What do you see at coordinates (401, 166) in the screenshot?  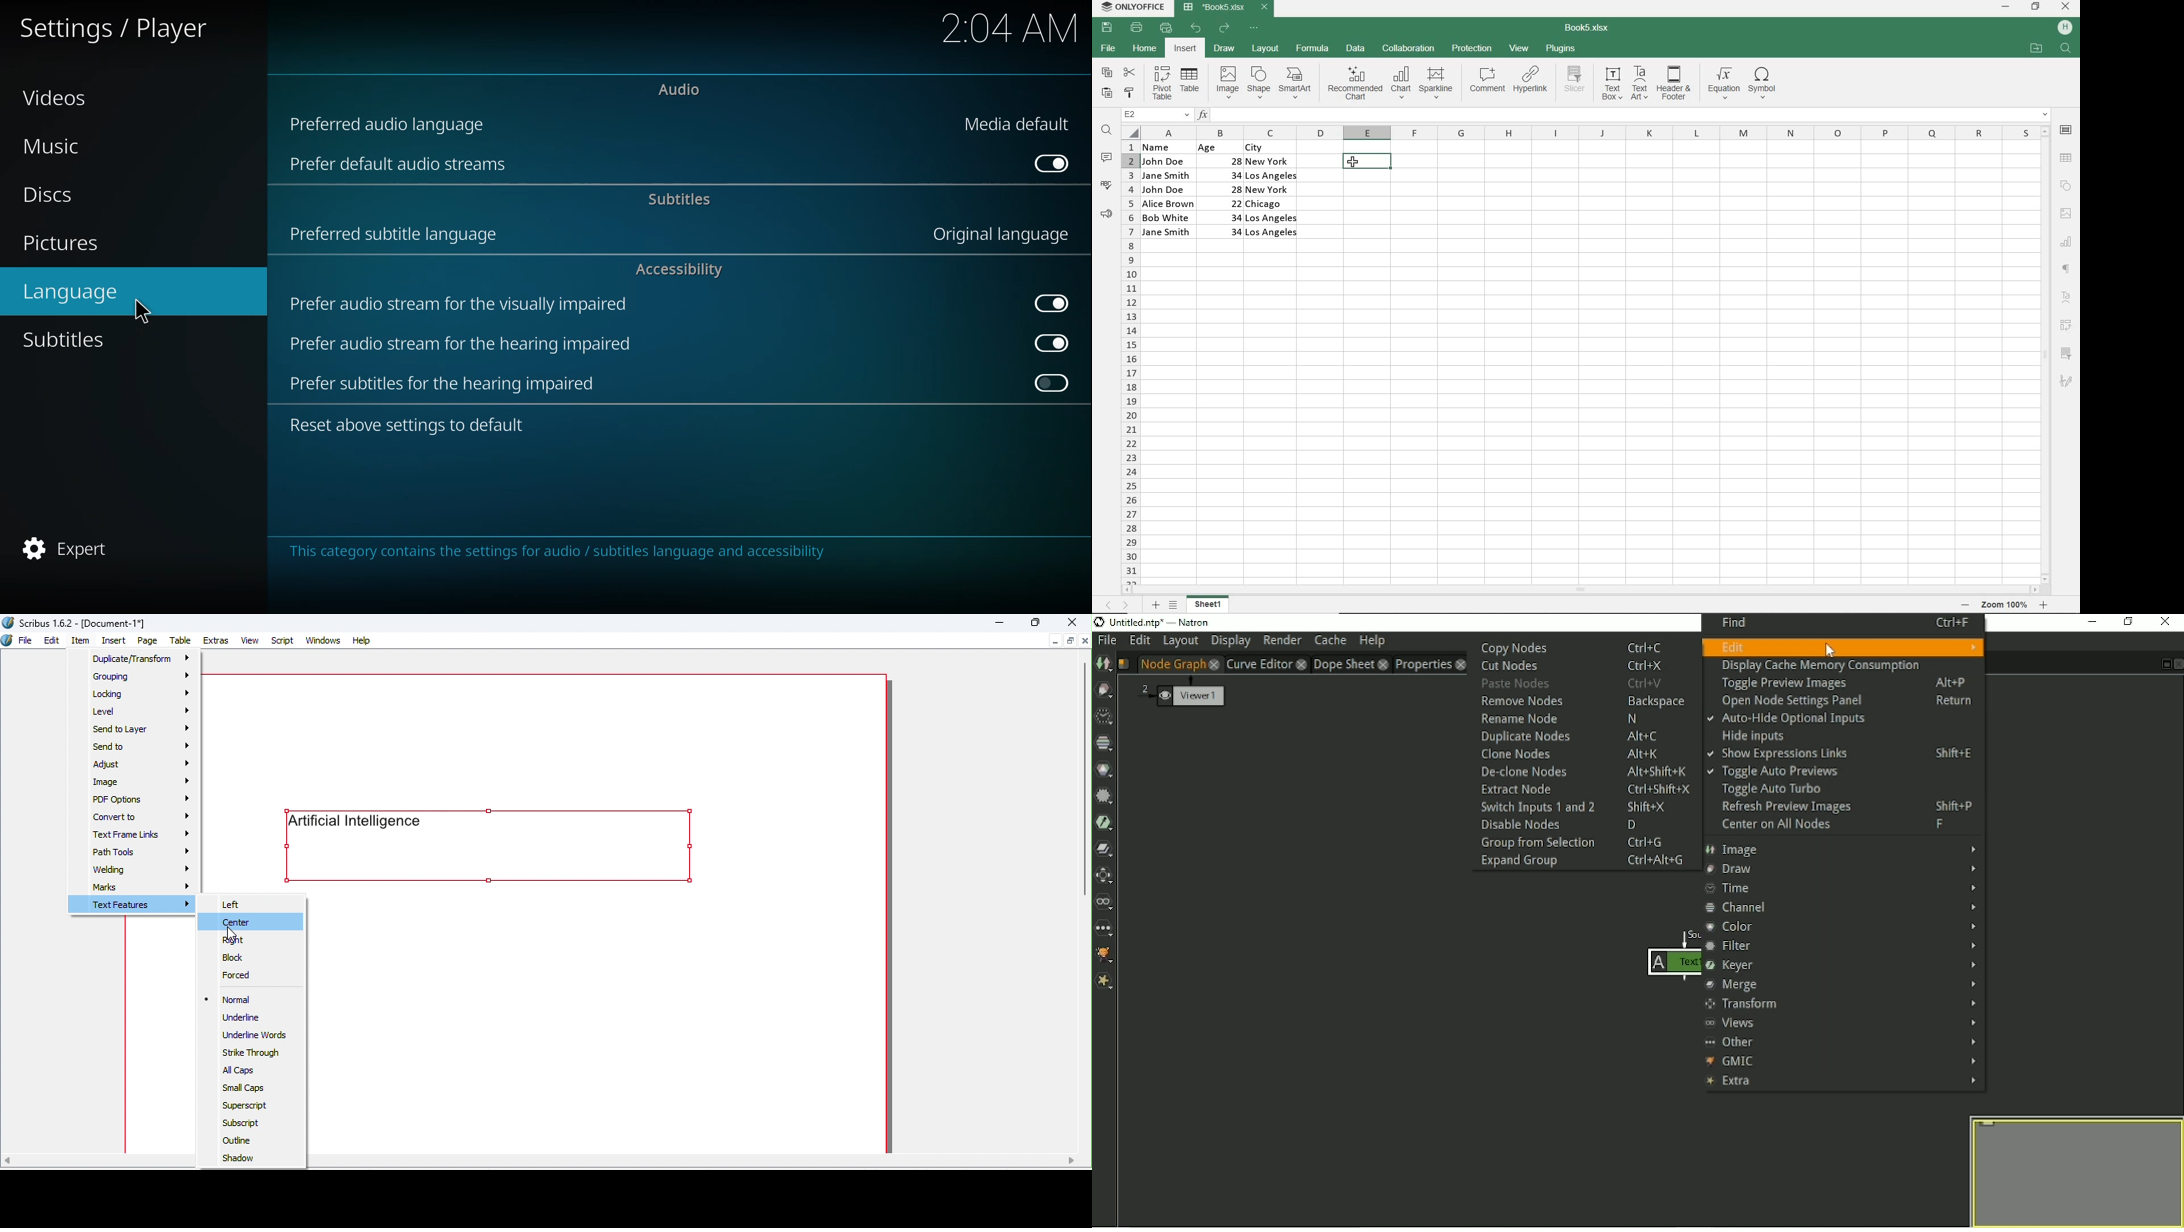 I see `prefer default audio` at bounding box center [401, 166].